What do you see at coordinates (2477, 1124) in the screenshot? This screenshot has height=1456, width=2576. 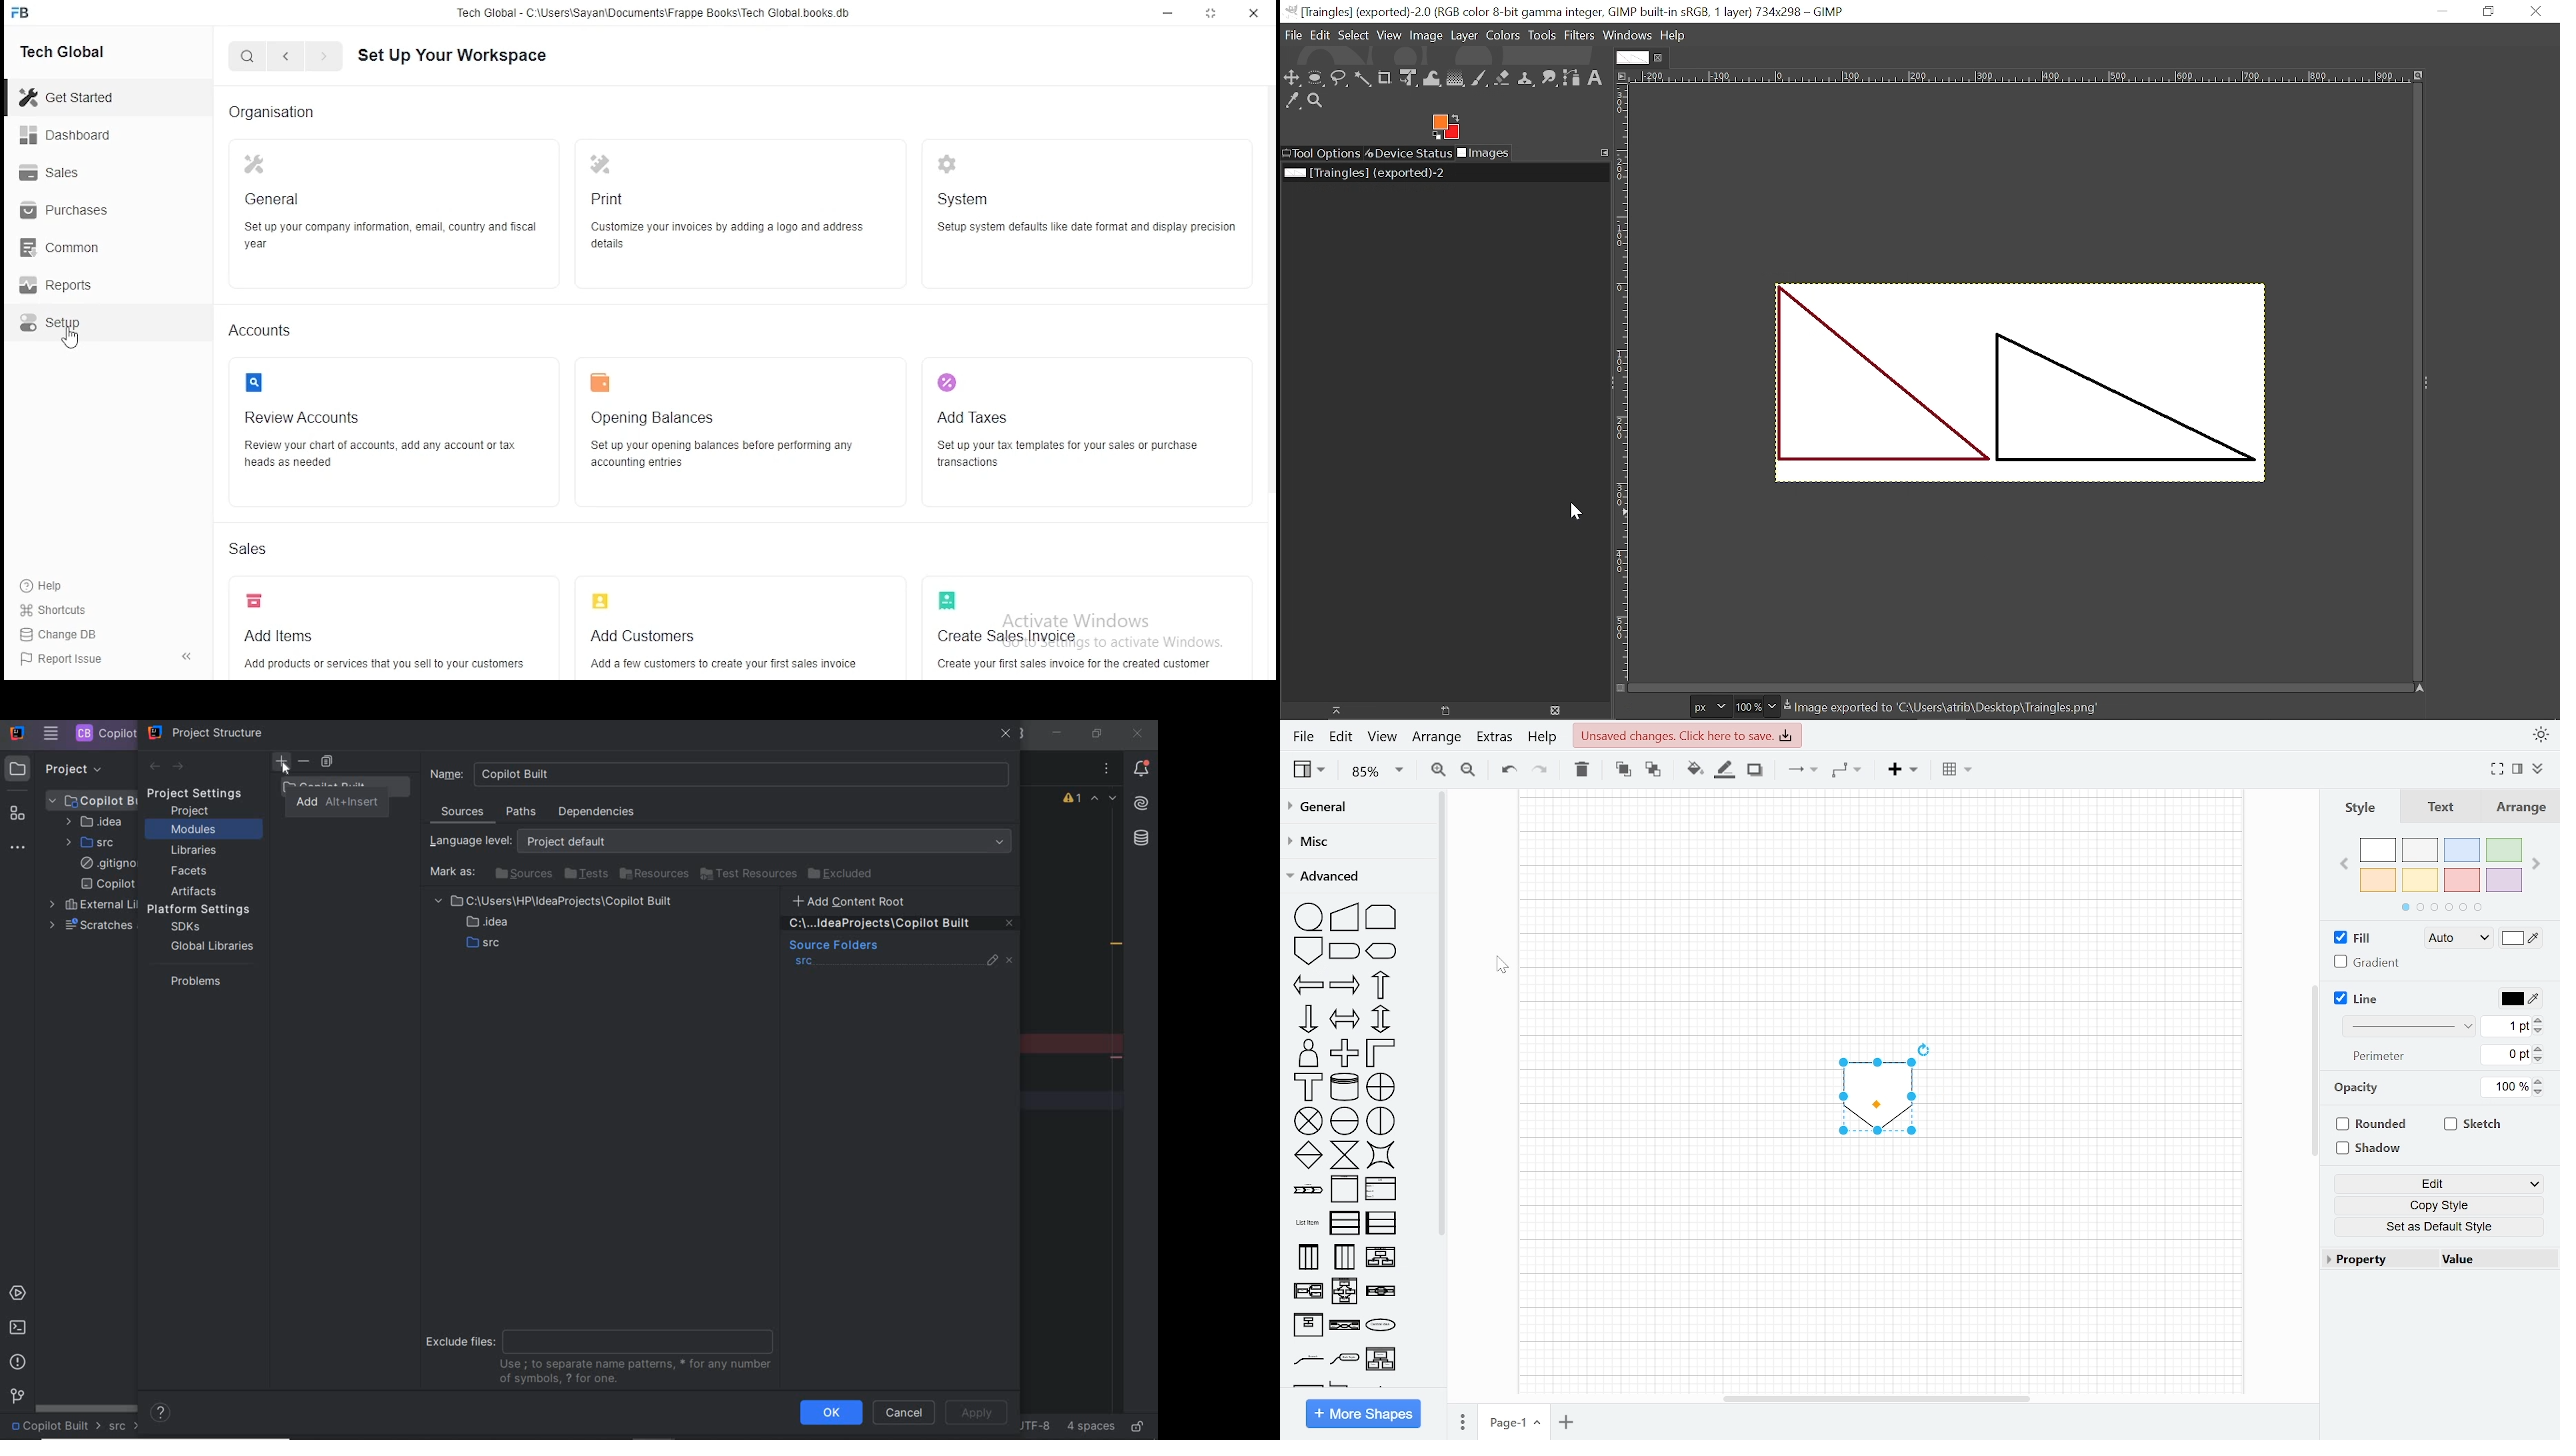 I see `Sketch` at bounding box center [2477, 1124].